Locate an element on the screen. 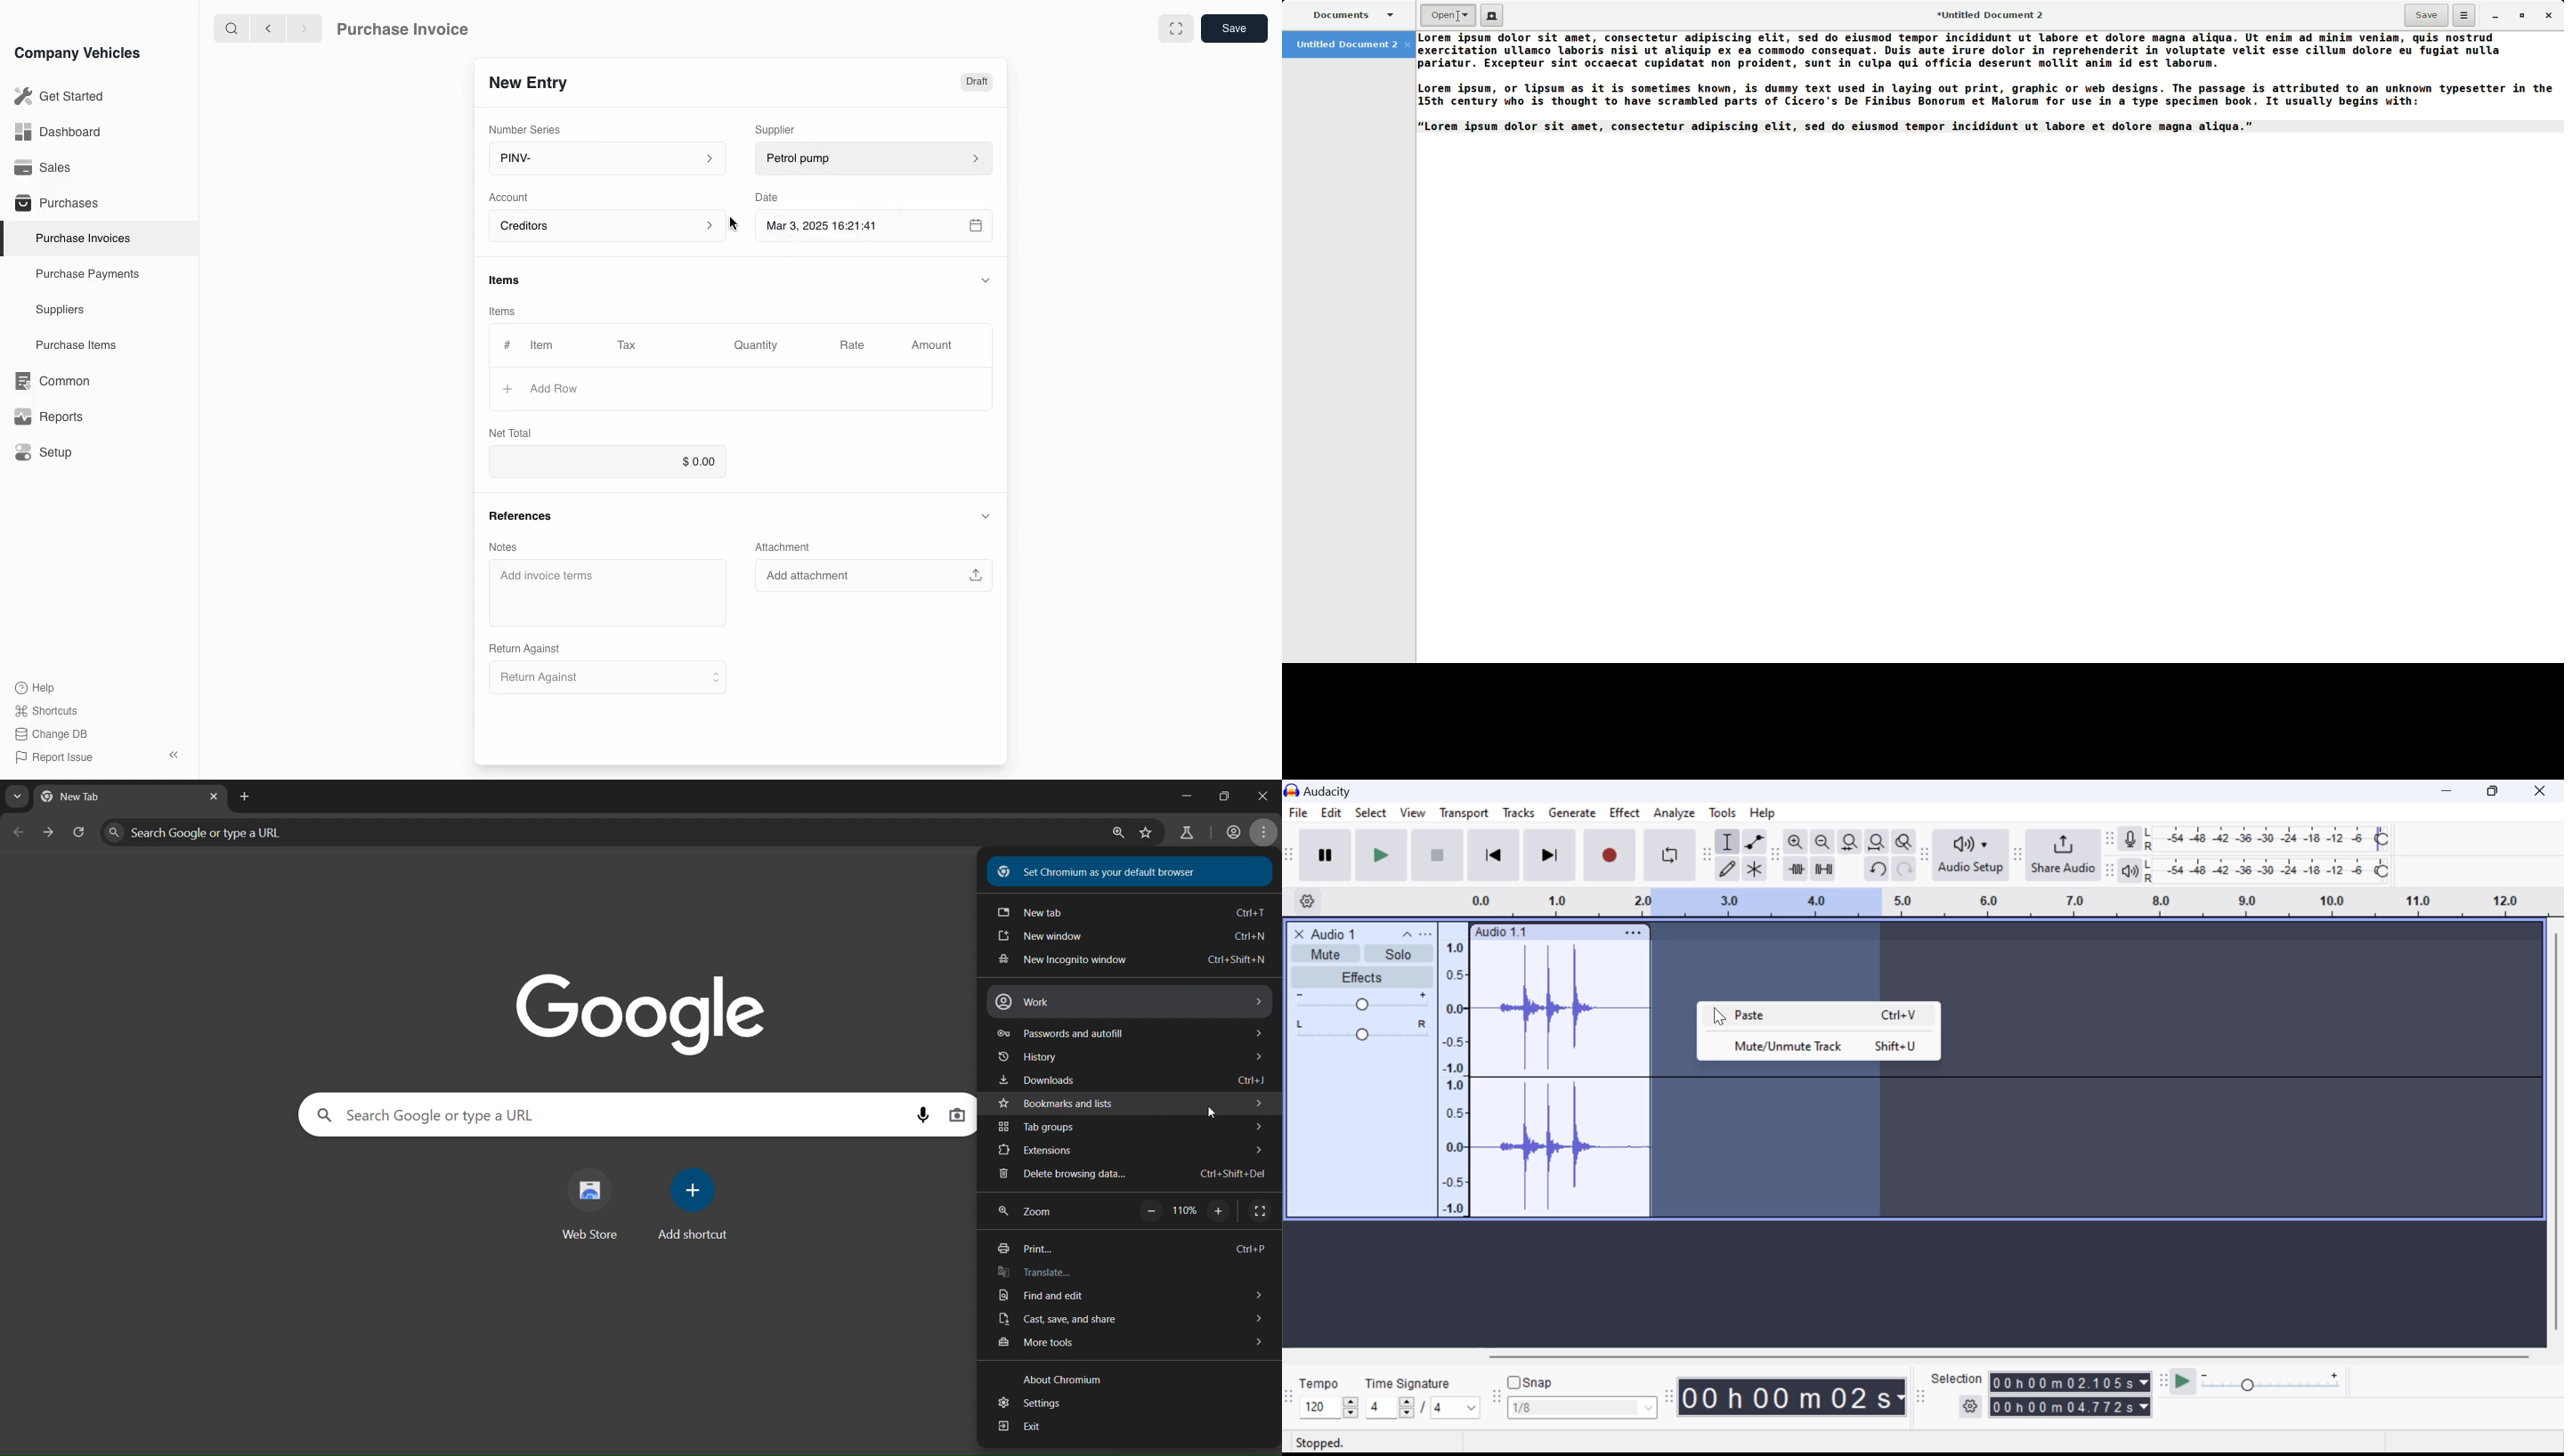 The height and width of the screenshot is (1456, 2576). Shortcuts is located at coordinates (47, 712).